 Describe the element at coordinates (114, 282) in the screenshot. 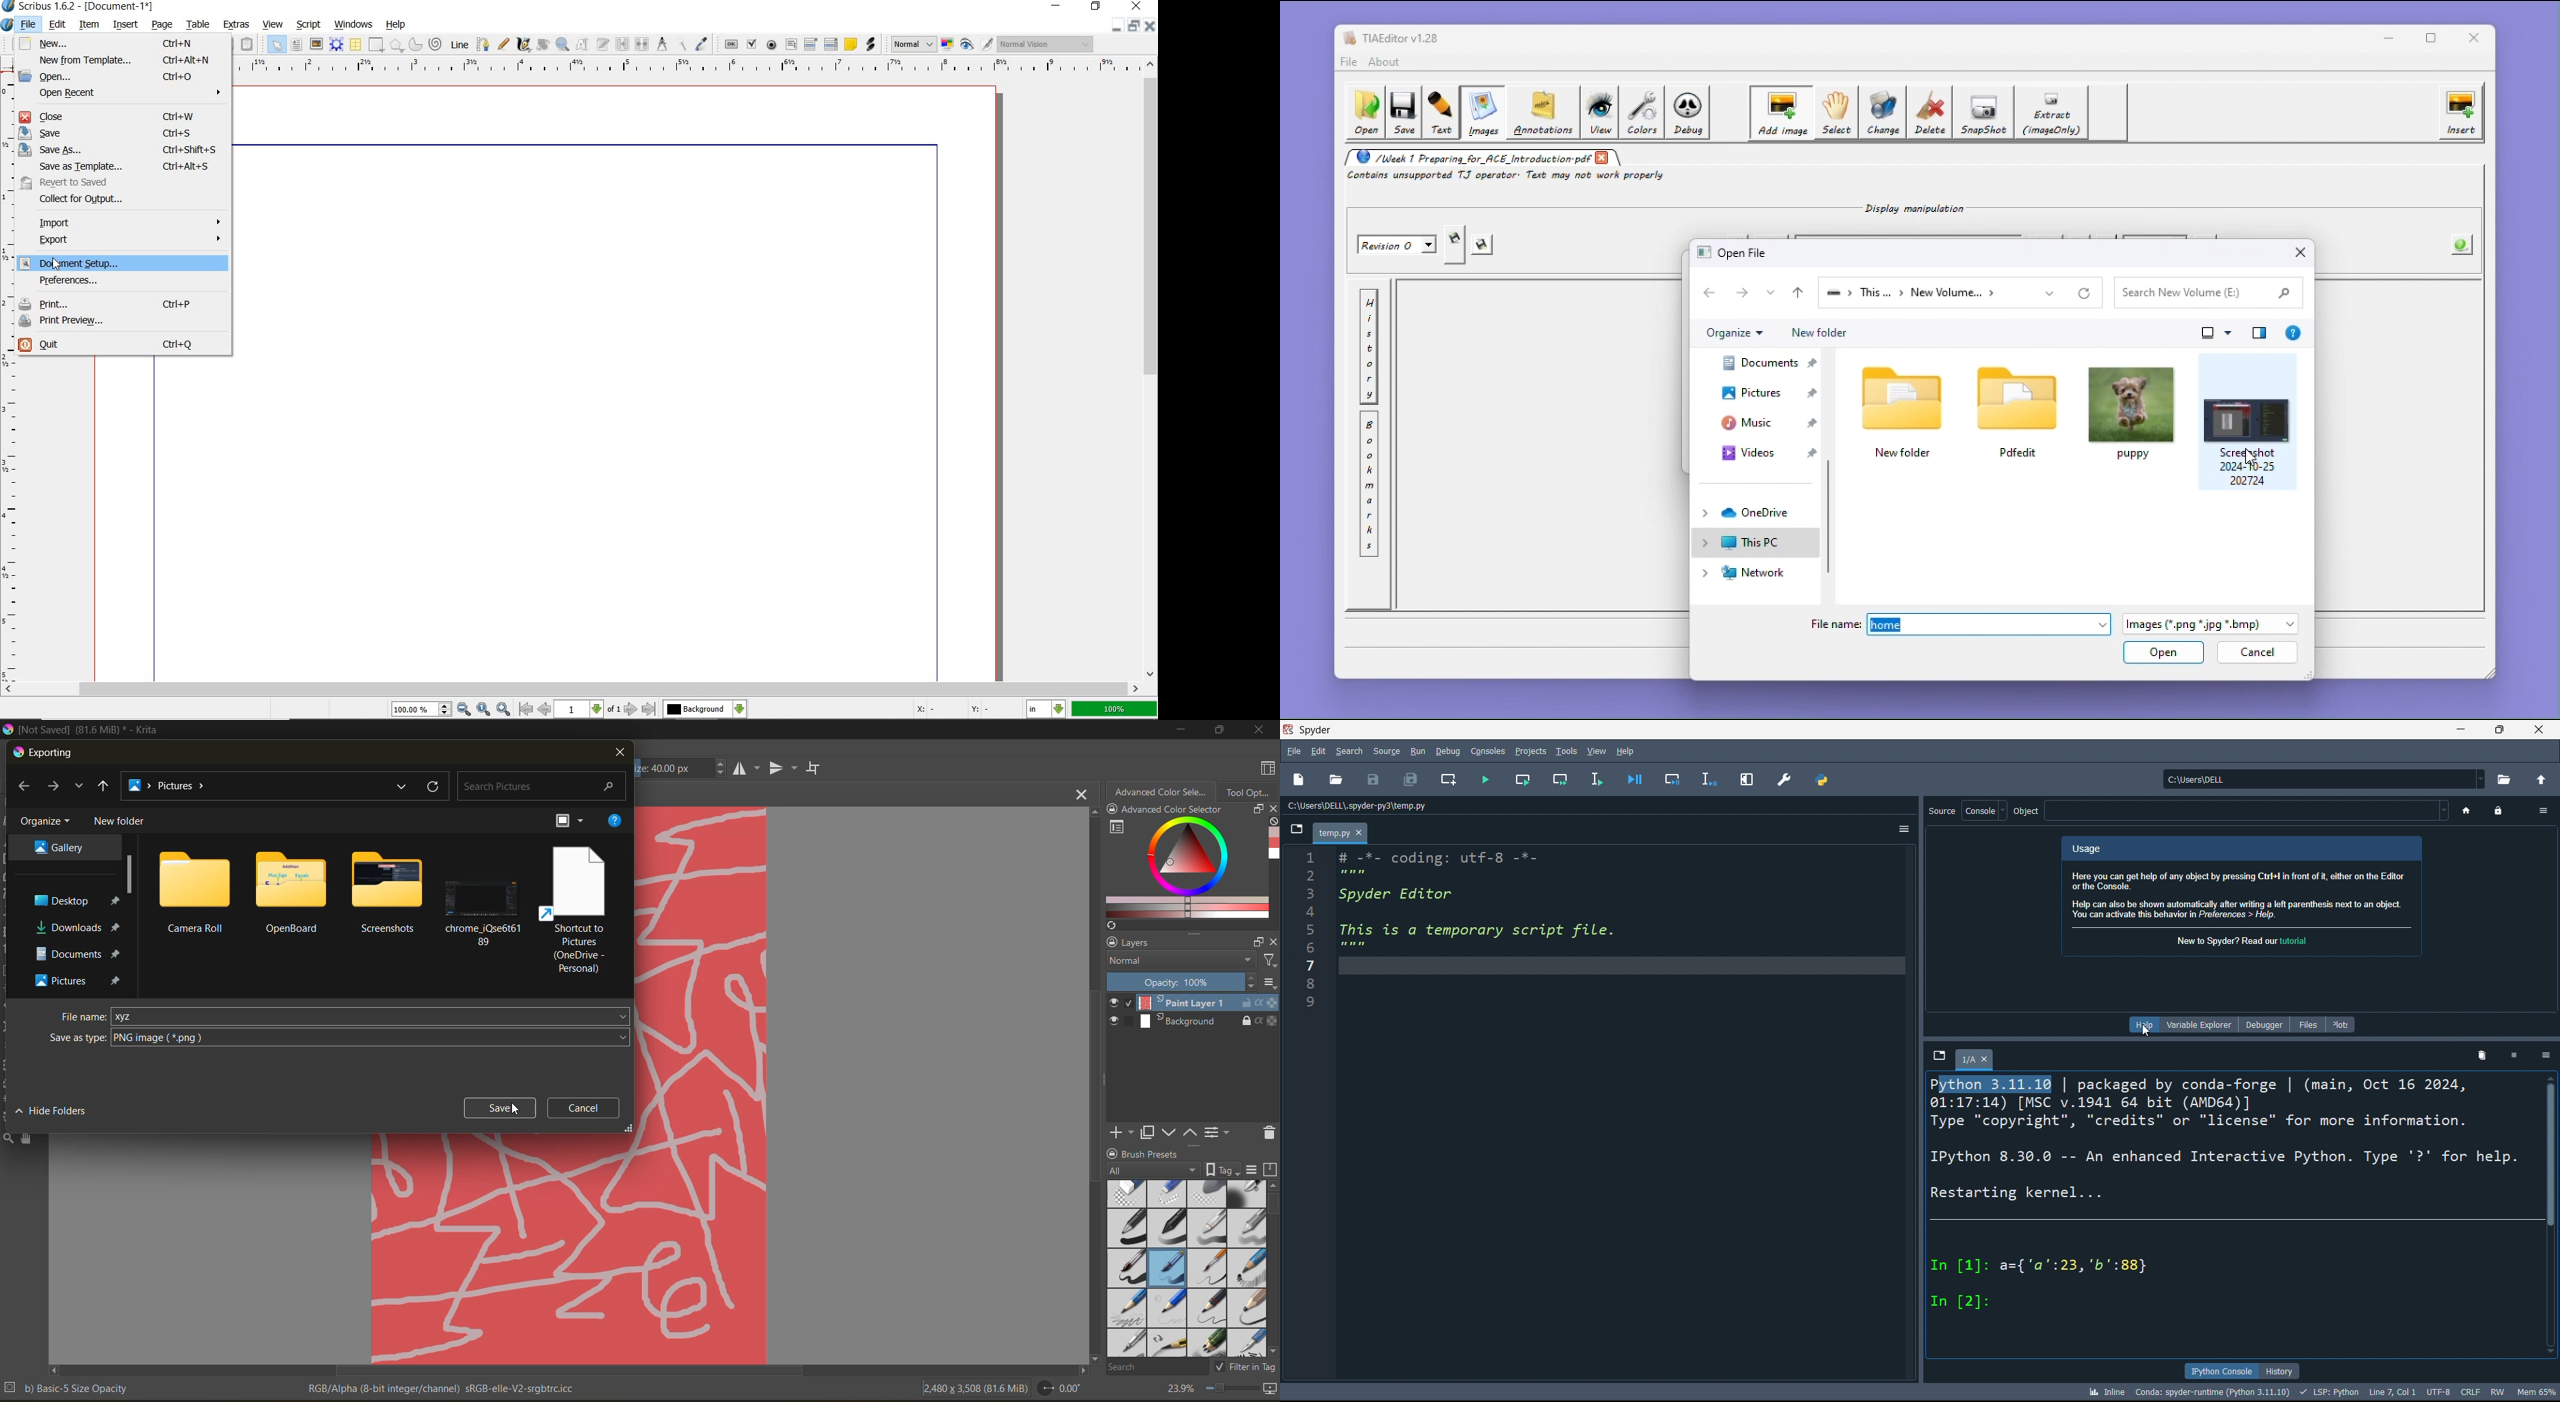

I see `PREFERENCES` at that location.